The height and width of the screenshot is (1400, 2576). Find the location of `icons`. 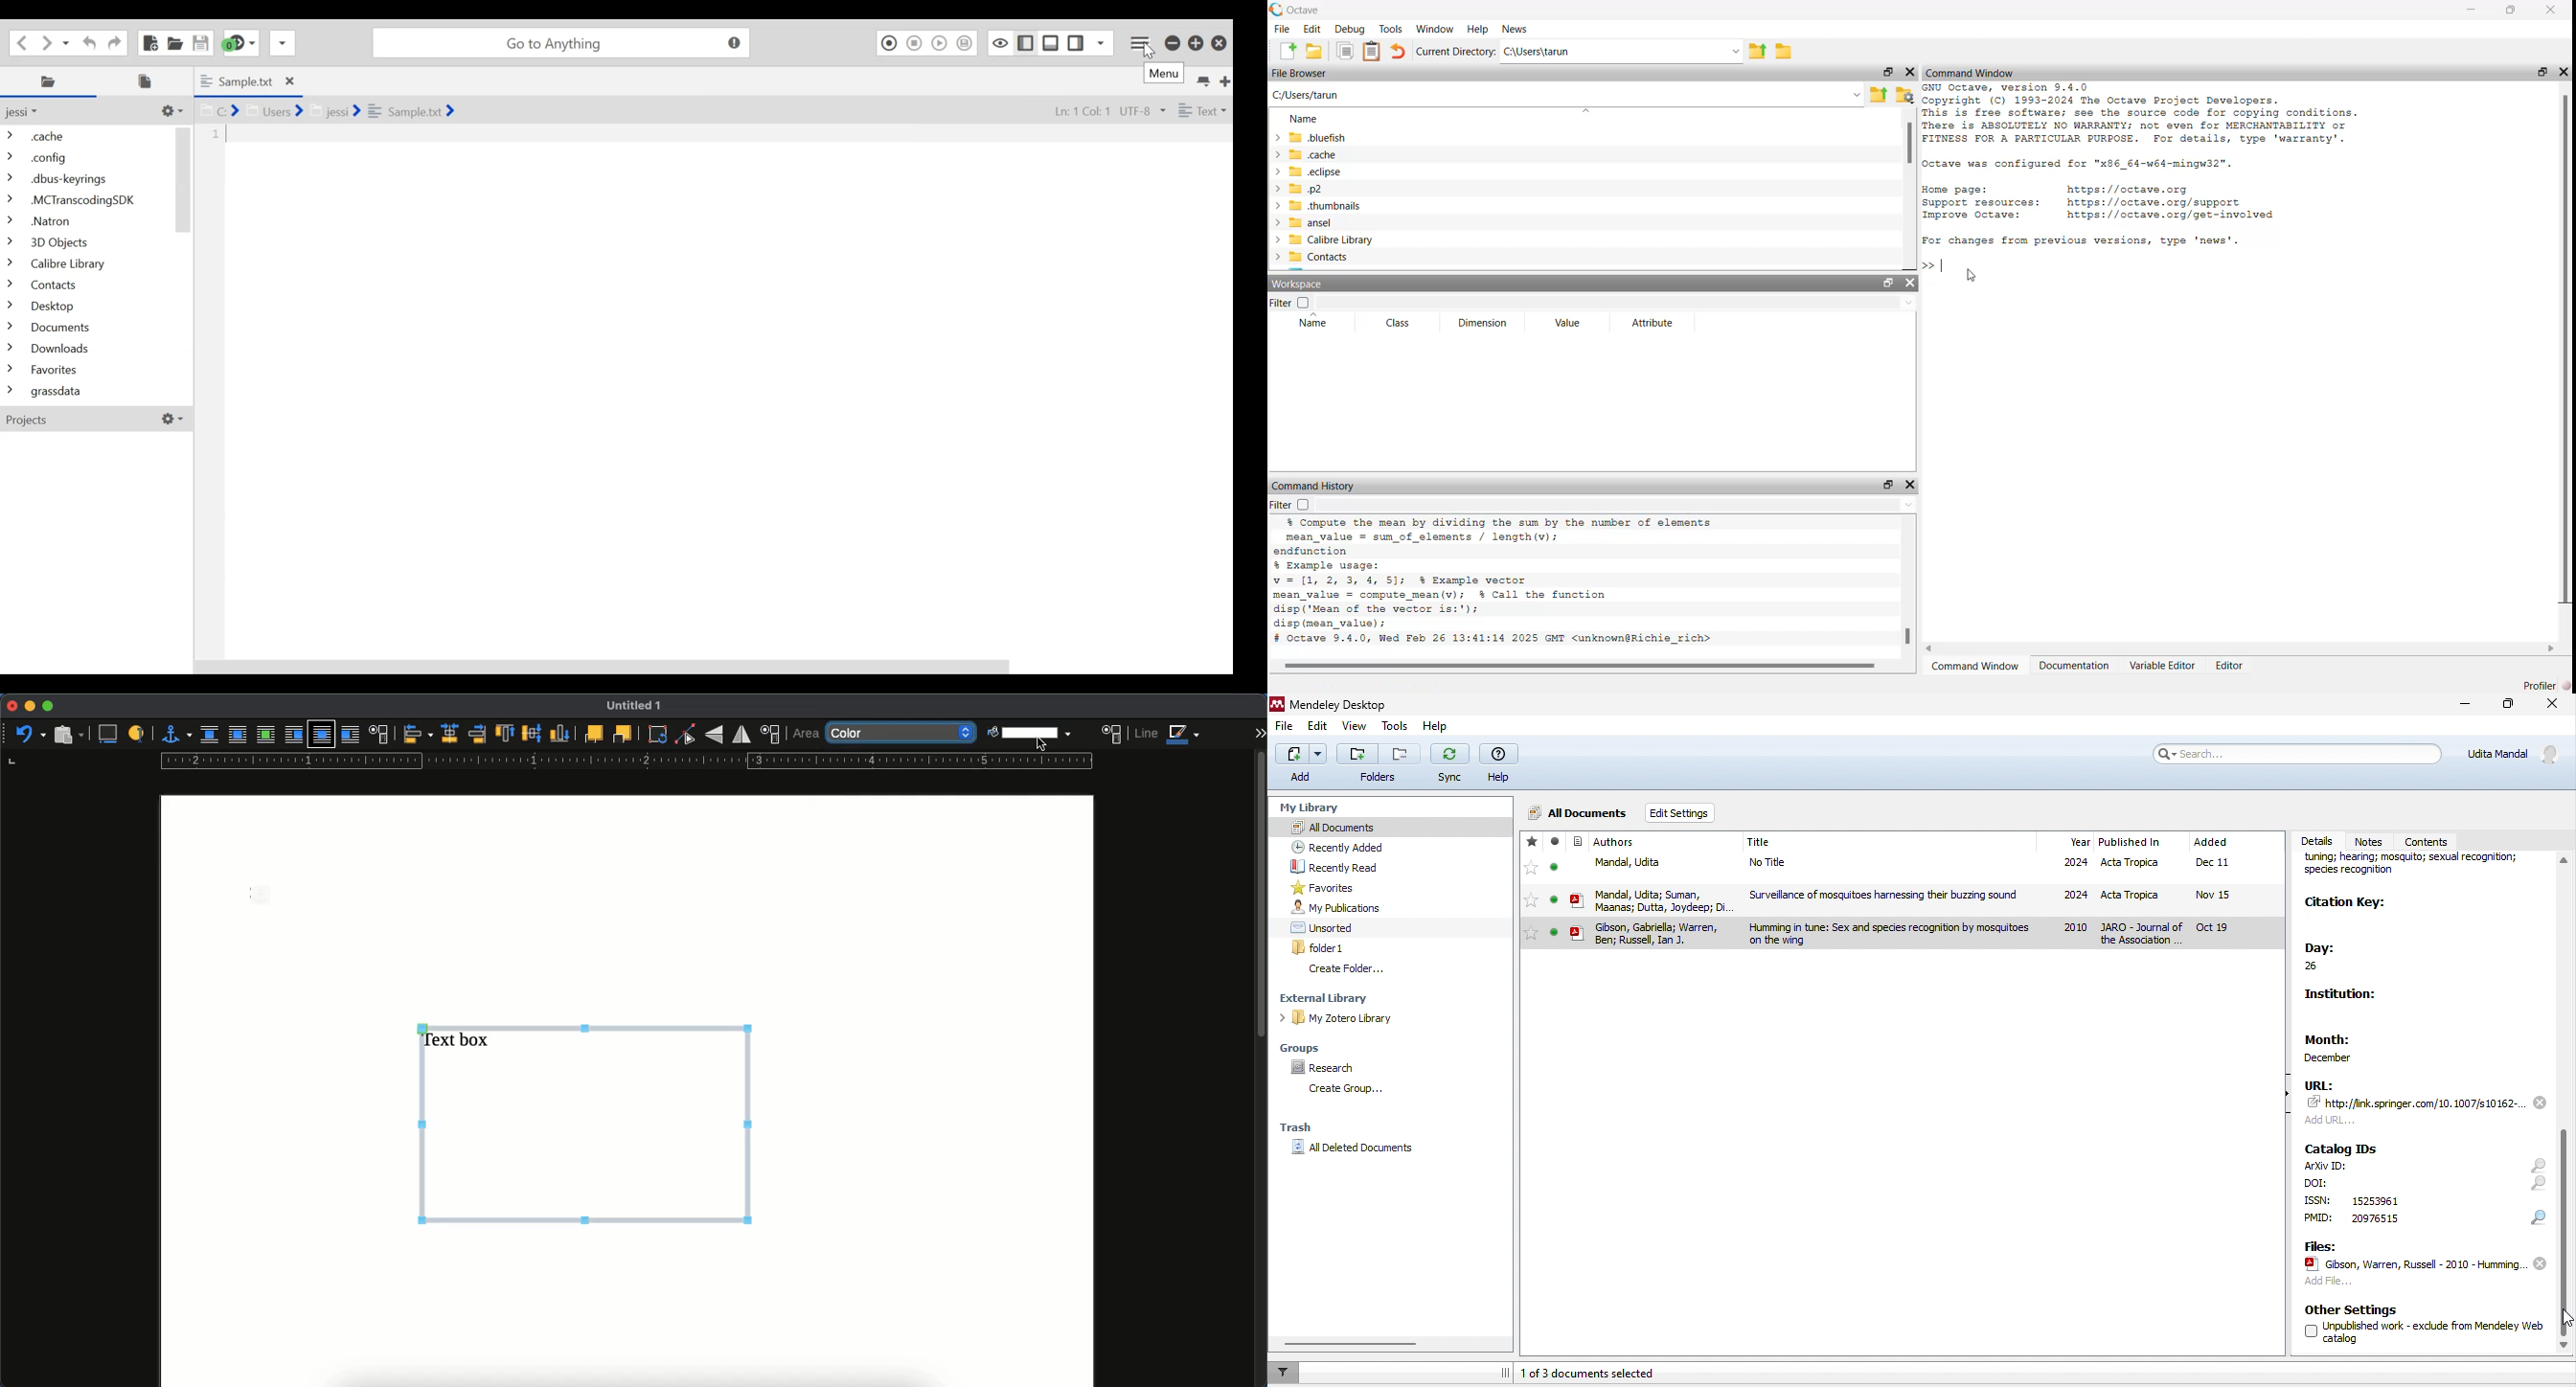

icons is located at coordinates (2539, 1192).